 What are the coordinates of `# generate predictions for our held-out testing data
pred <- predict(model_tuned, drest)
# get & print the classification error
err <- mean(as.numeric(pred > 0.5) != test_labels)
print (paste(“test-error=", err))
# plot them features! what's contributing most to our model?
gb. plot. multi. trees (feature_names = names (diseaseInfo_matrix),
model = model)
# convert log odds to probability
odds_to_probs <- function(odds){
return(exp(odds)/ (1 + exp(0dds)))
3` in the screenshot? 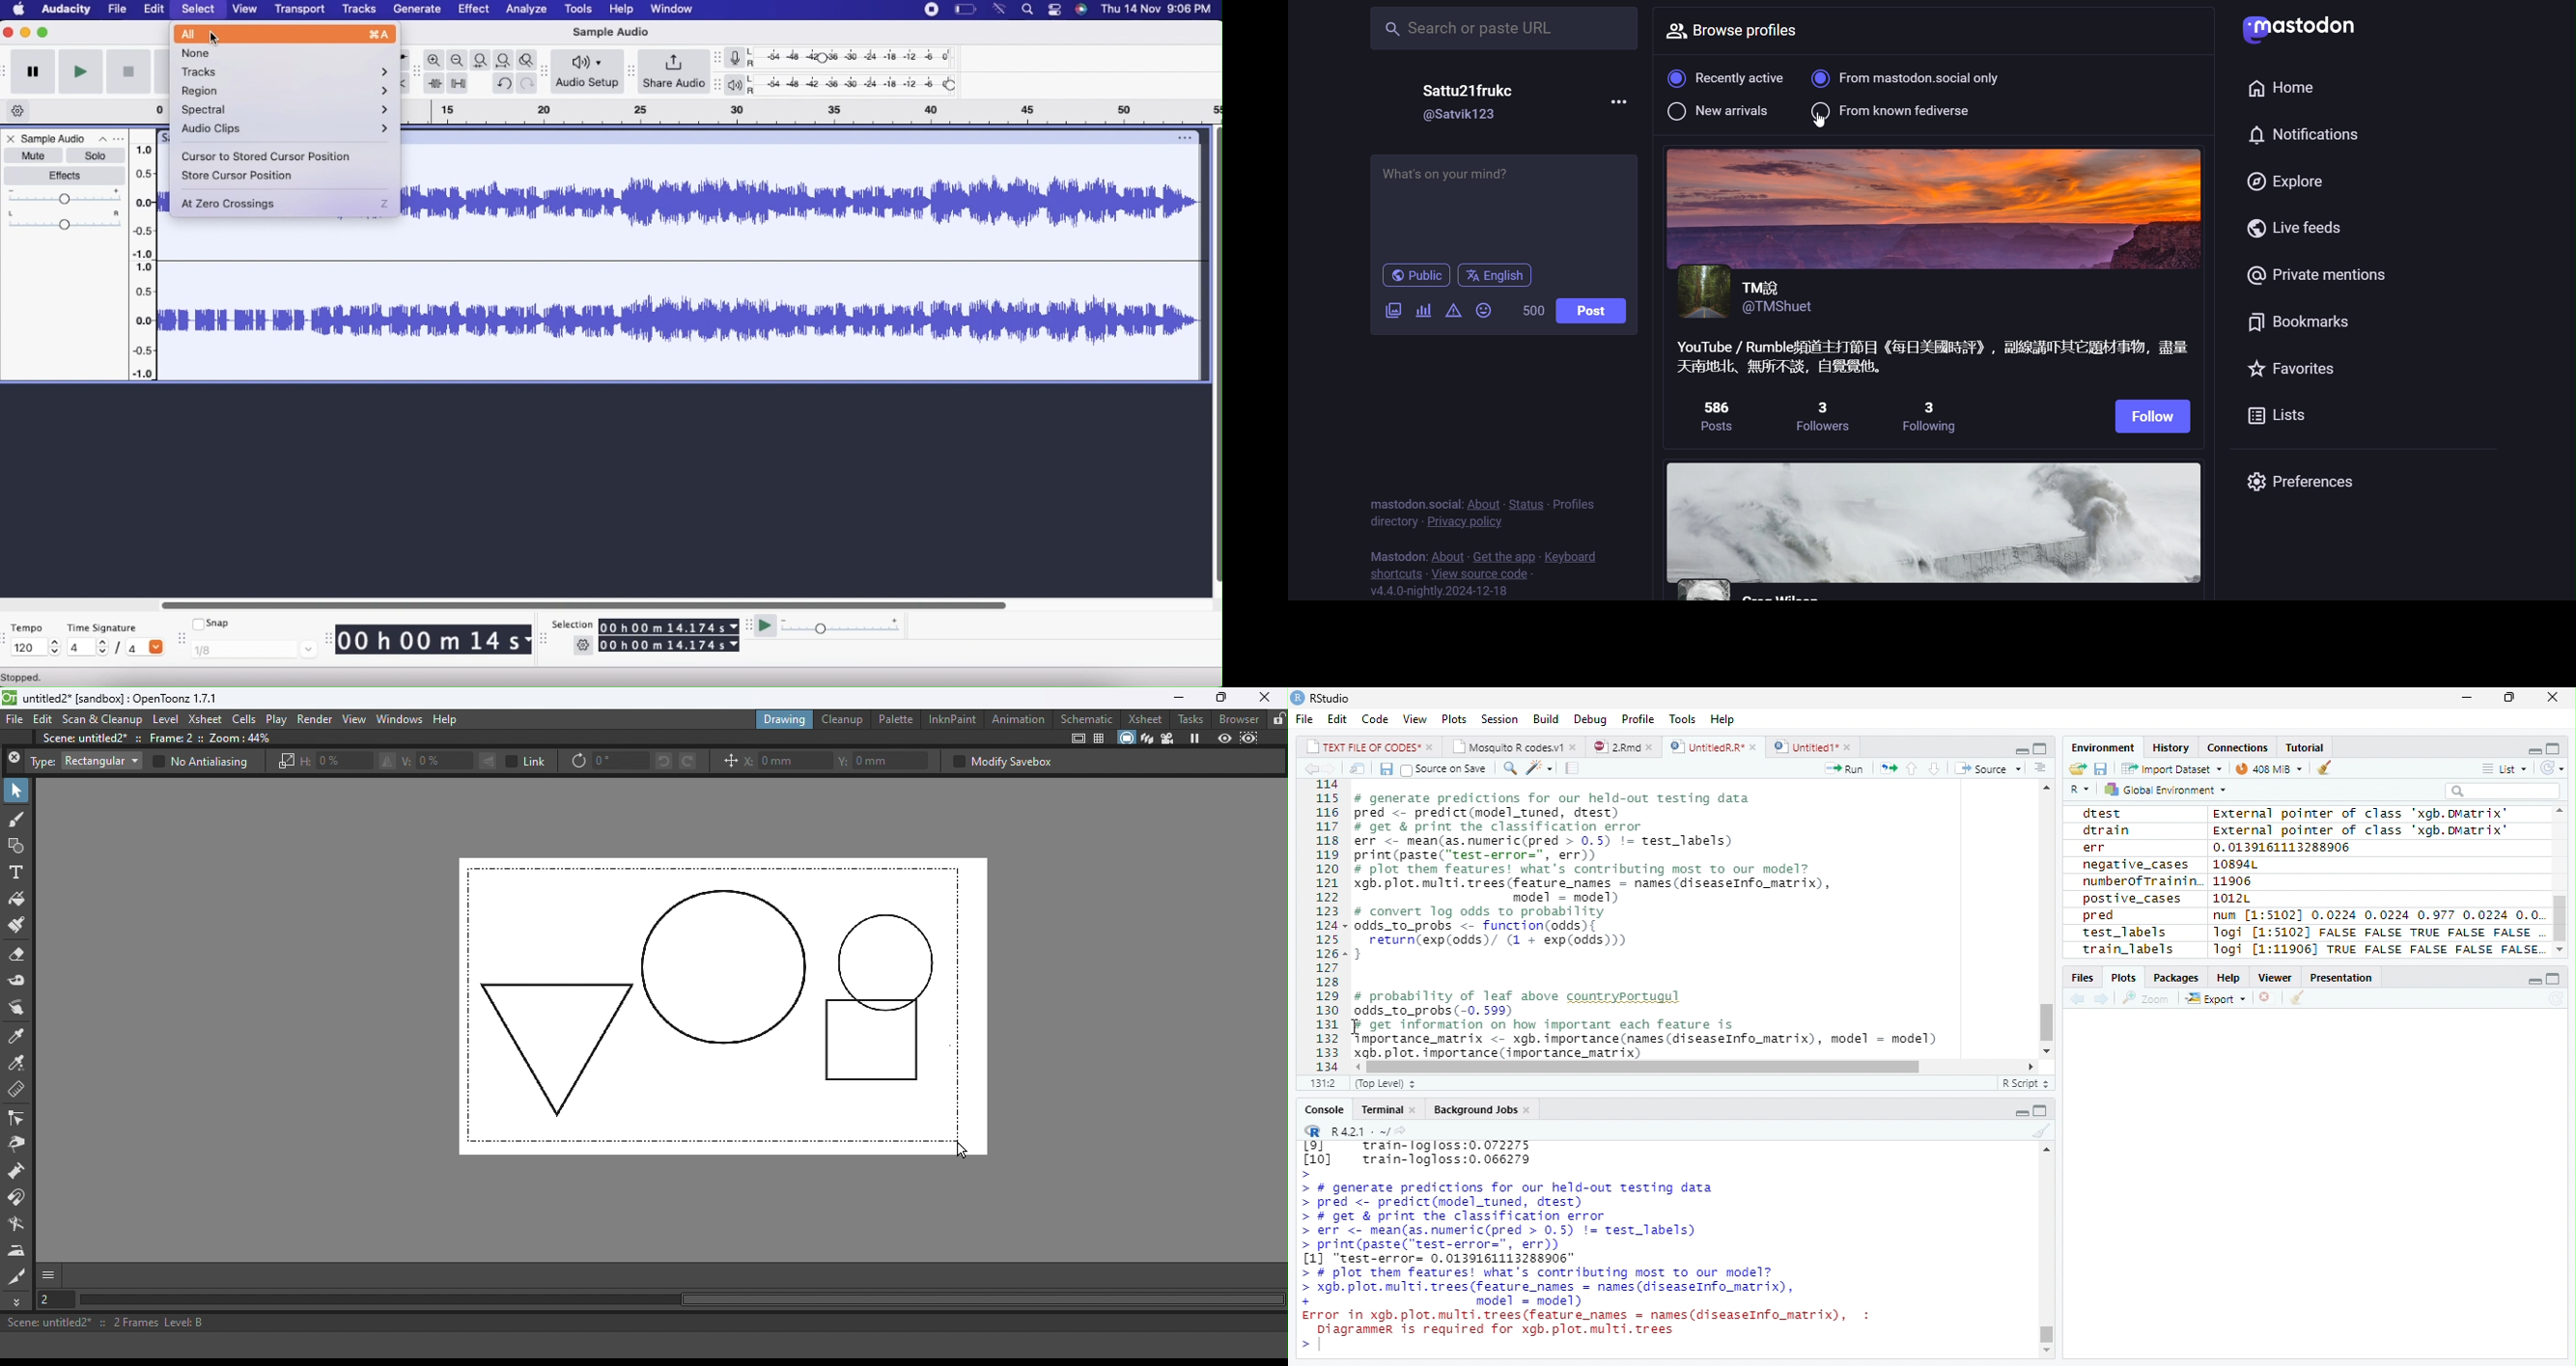 It's located at (1603, 880).